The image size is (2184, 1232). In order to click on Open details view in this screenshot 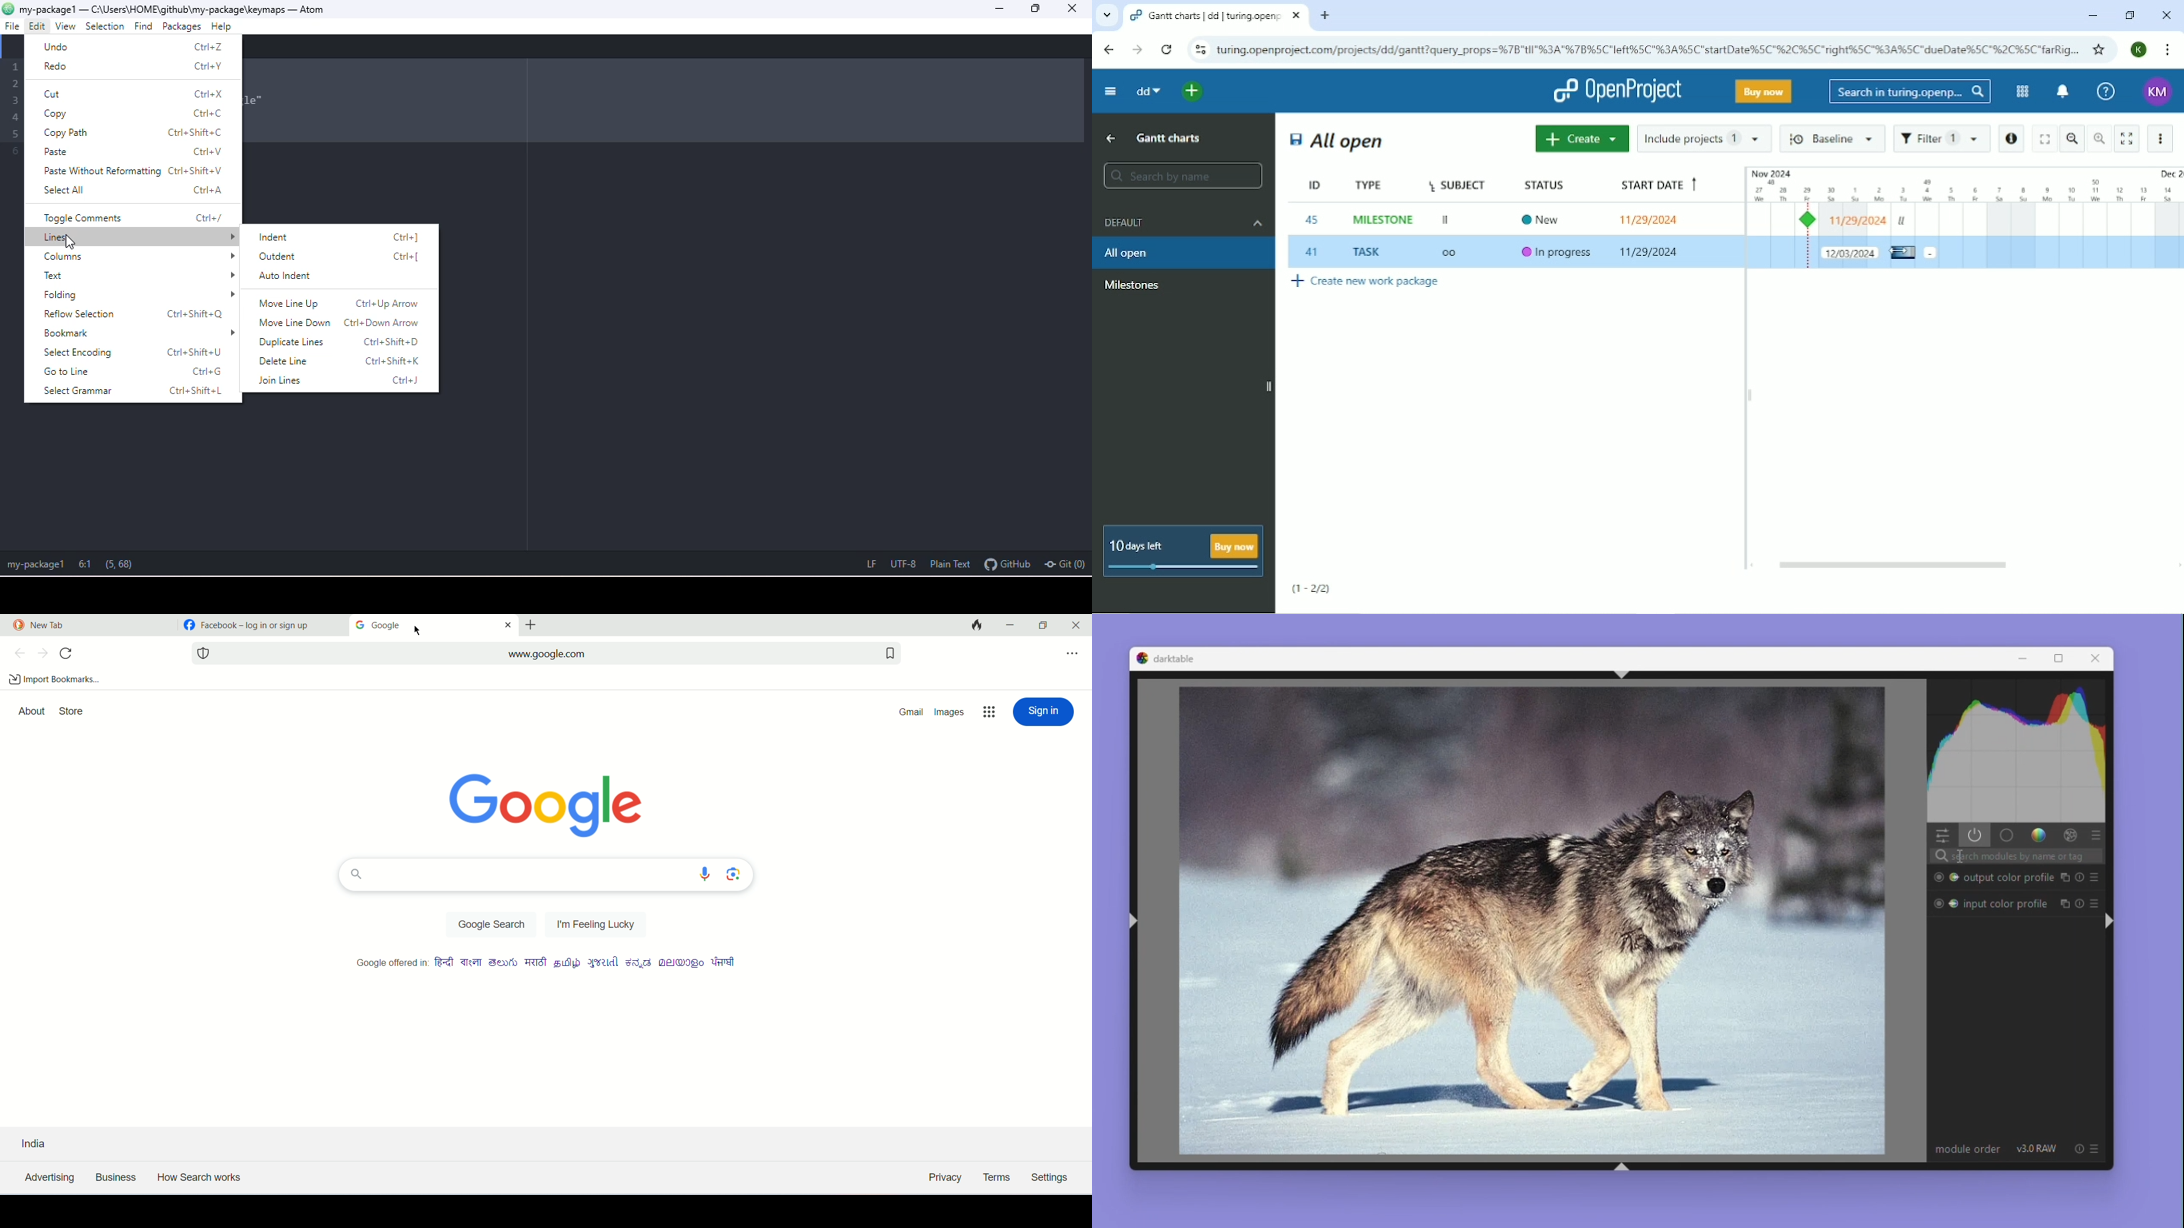, I will do `click(2011, 139)`.